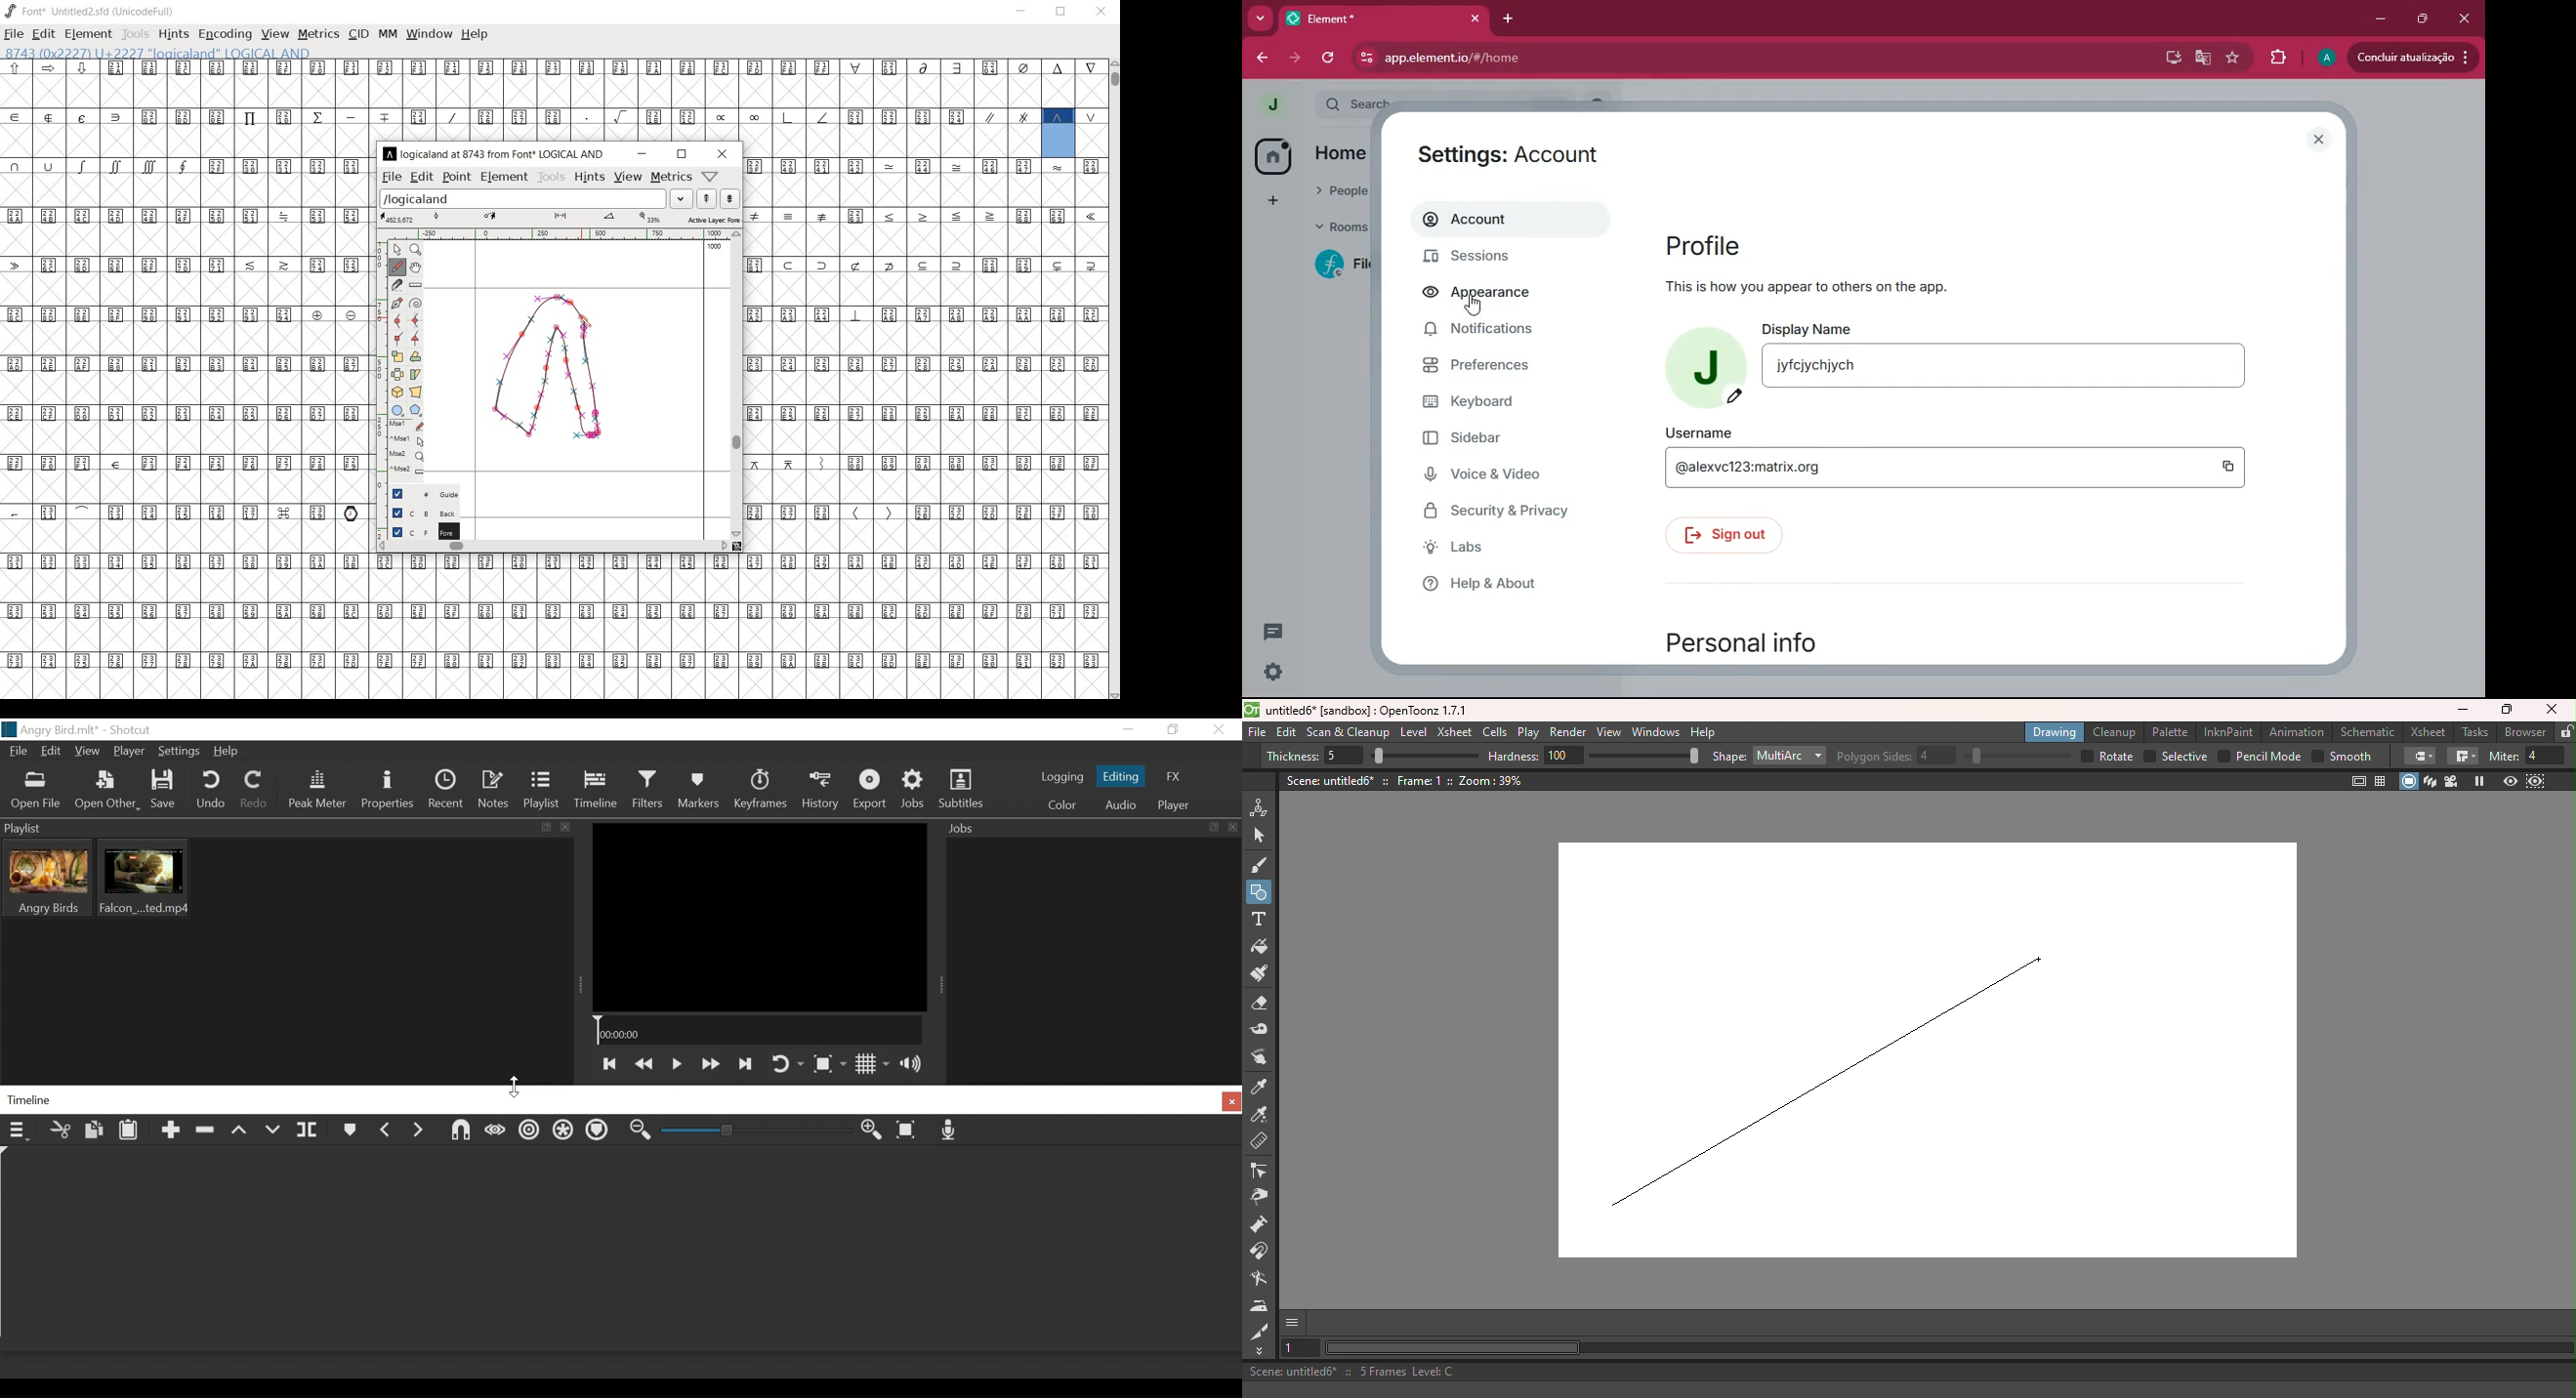 The width and height of the screenshot is (2576, 1400). I want to click on scrollbar, so click(1114, 379).